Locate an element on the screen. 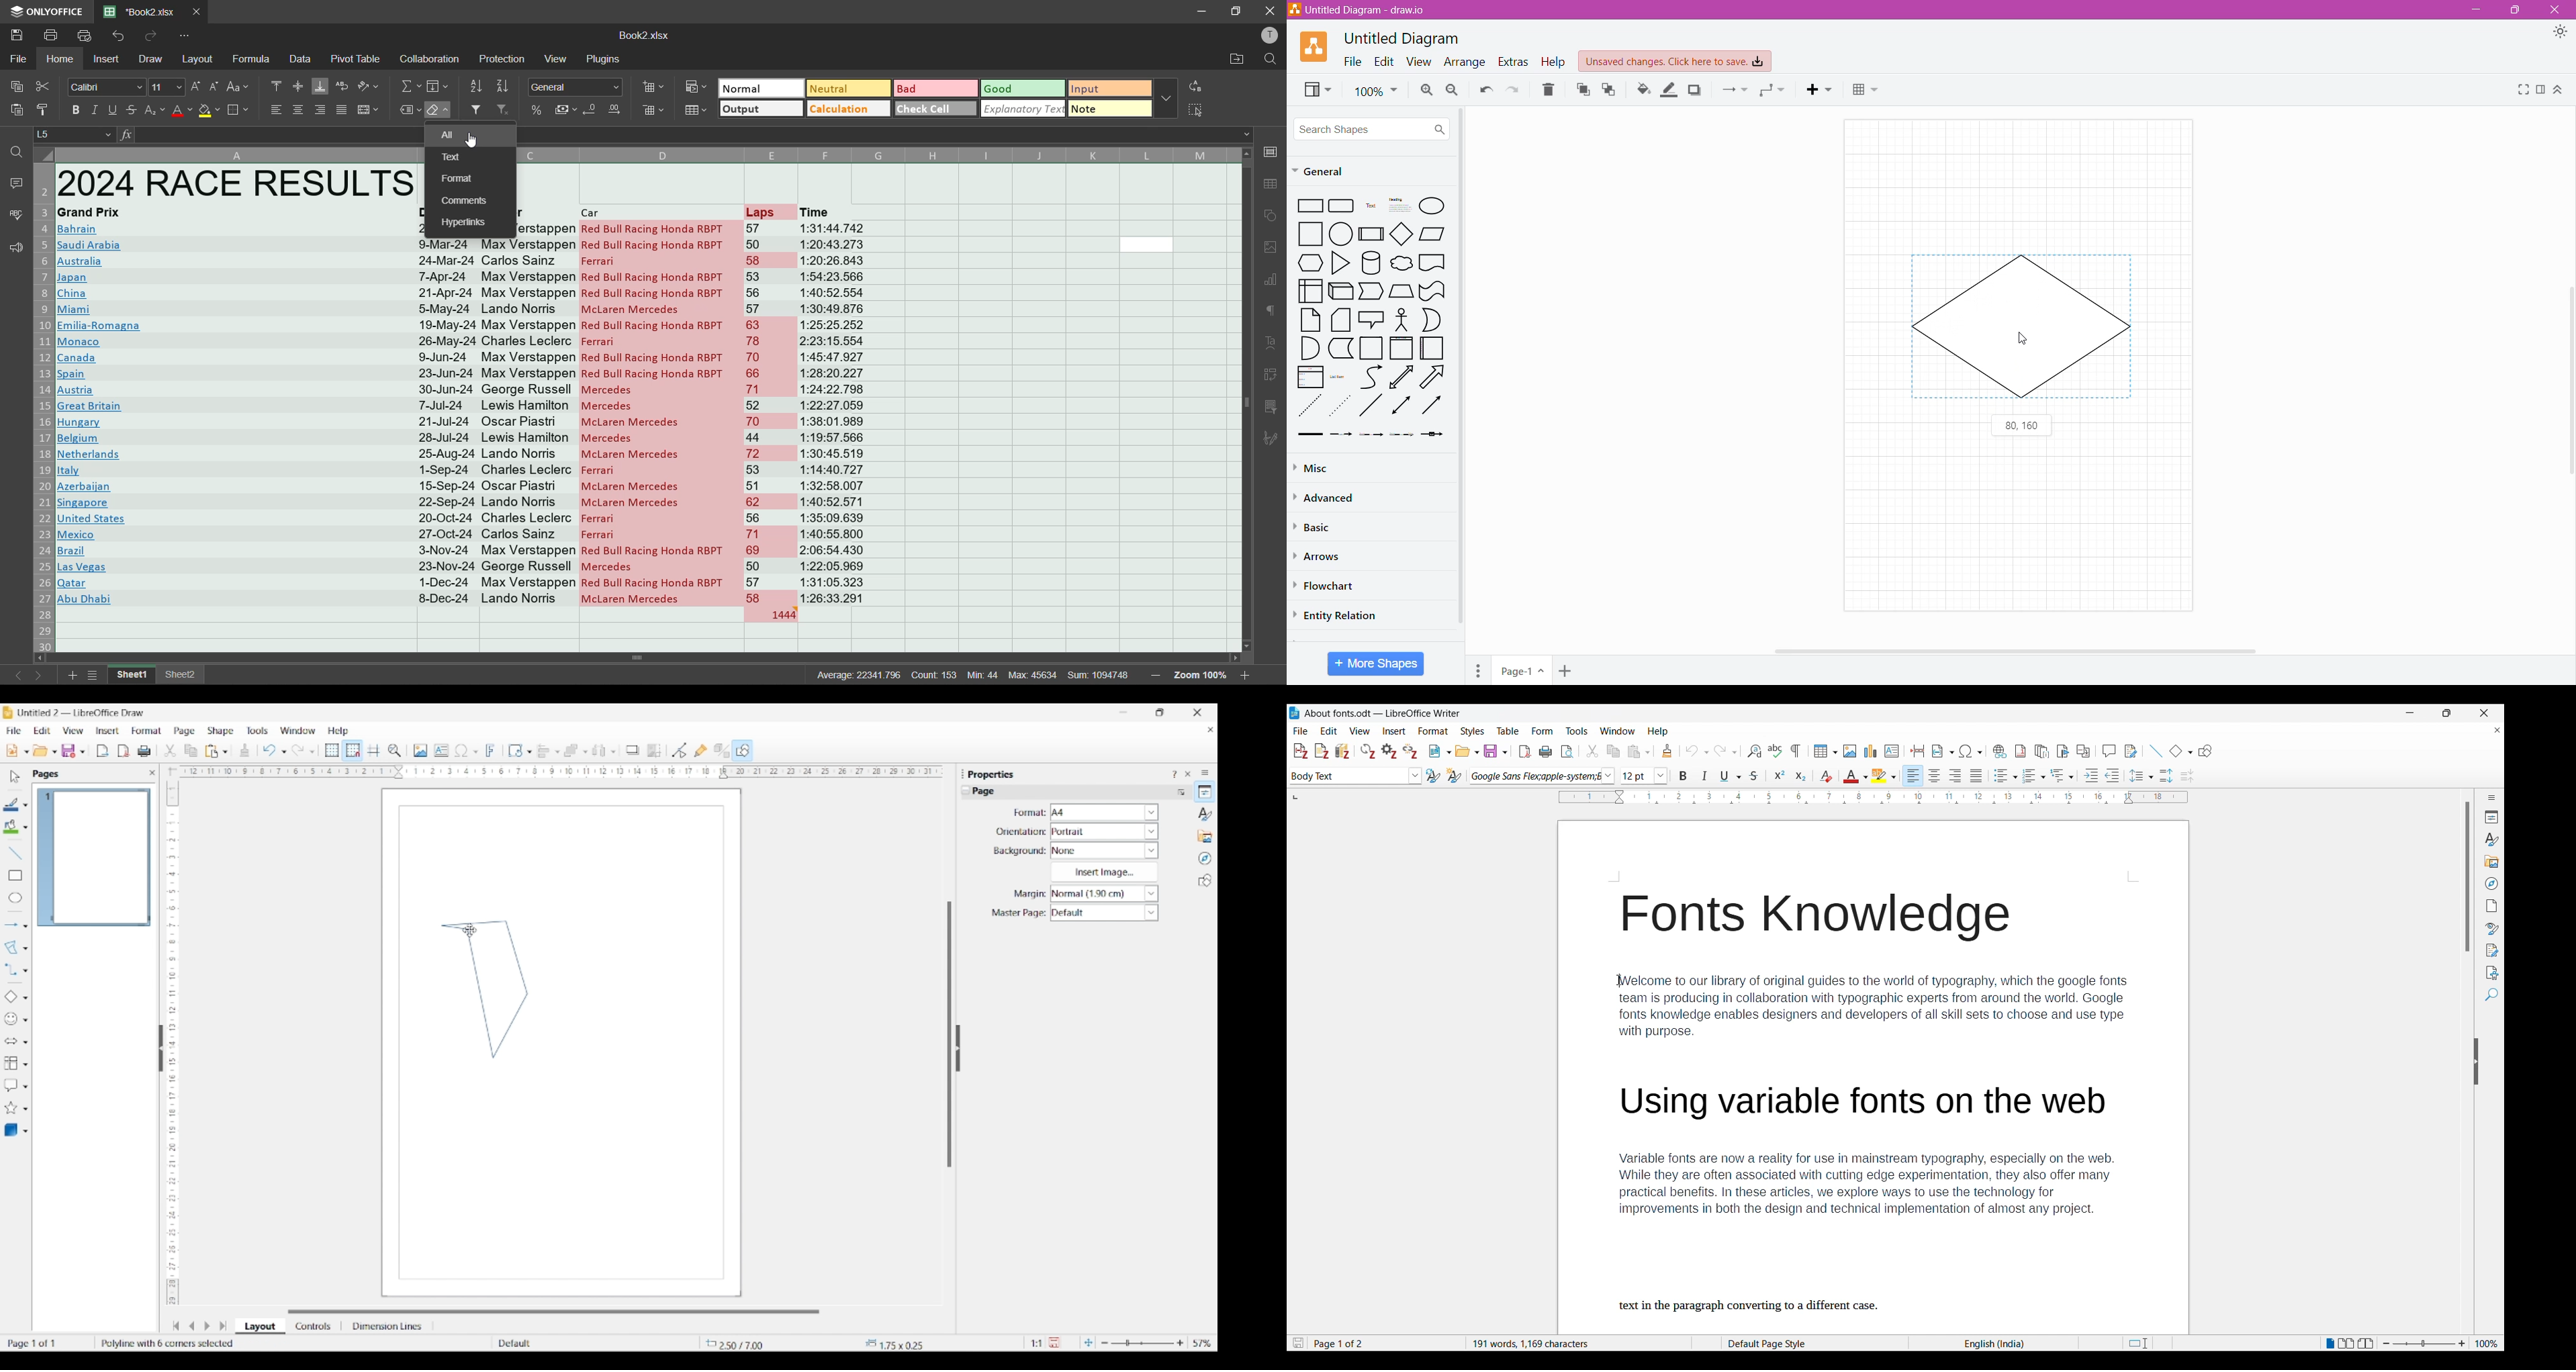  Redo specific actions is located at coordinates (312, 752).